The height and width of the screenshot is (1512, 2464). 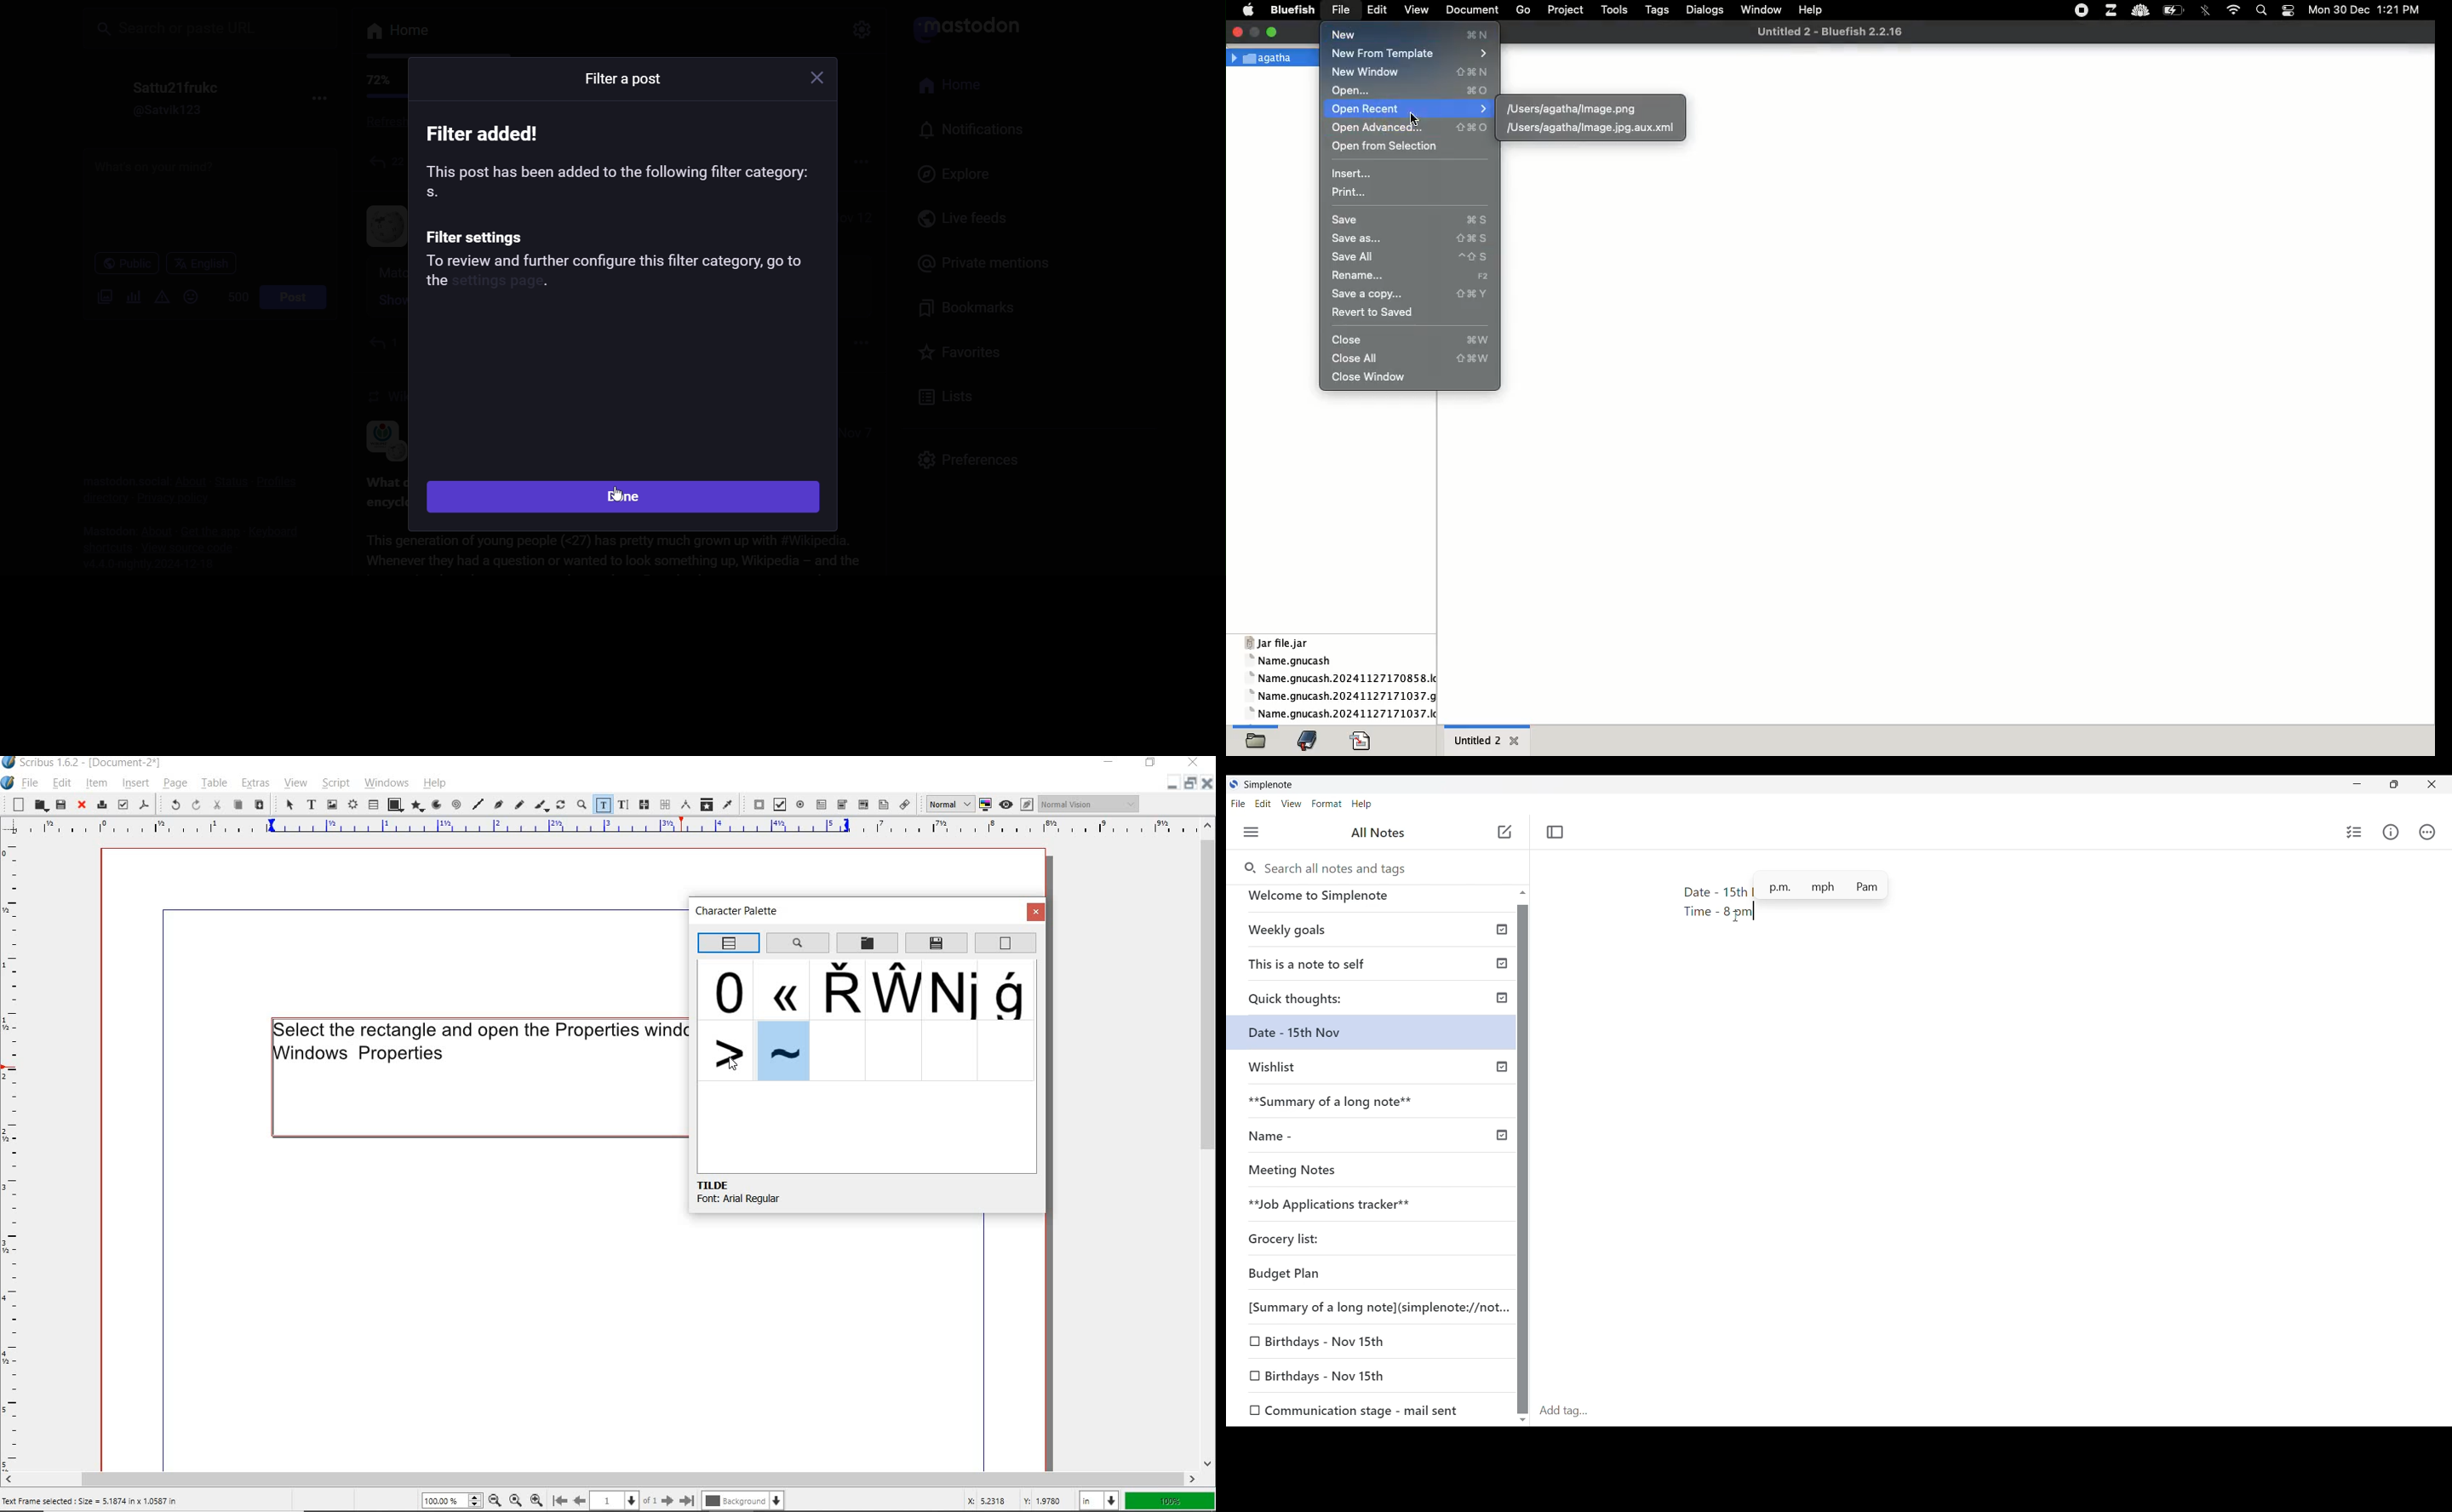 What do you see at coordinates (1375, 1002) in the screenshot?
I see `Published note indicated by check icon` at bounding box center [1375, 1002].